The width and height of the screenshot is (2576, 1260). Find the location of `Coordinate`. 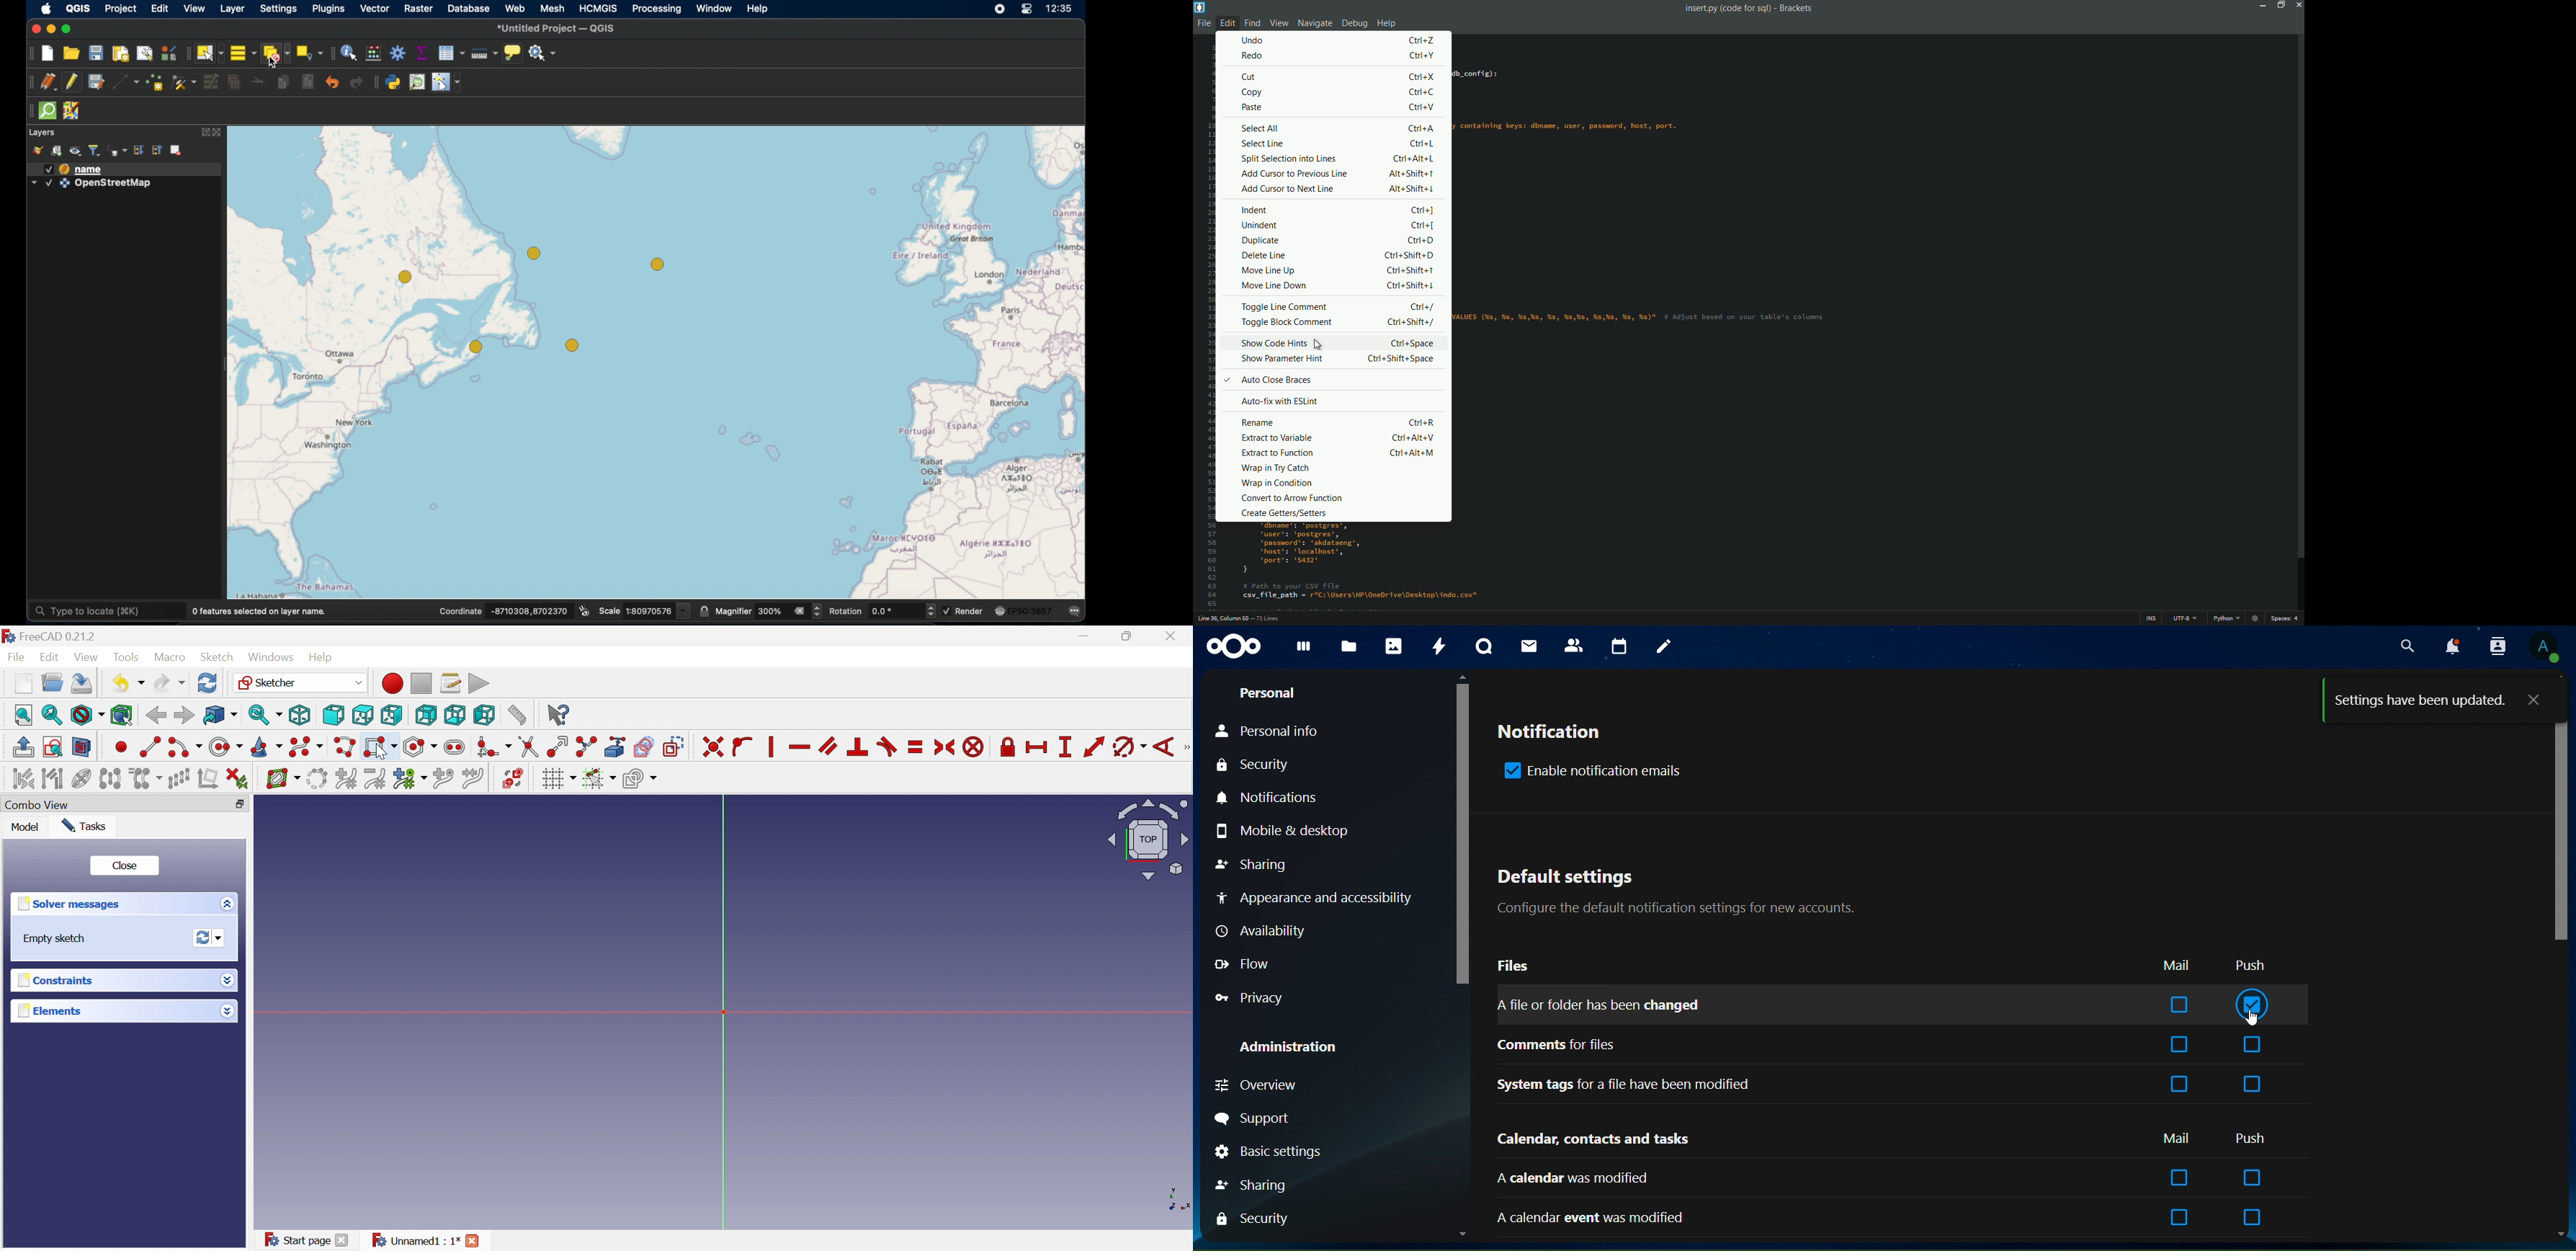

Coordinate is located at coordinates (461, 611).